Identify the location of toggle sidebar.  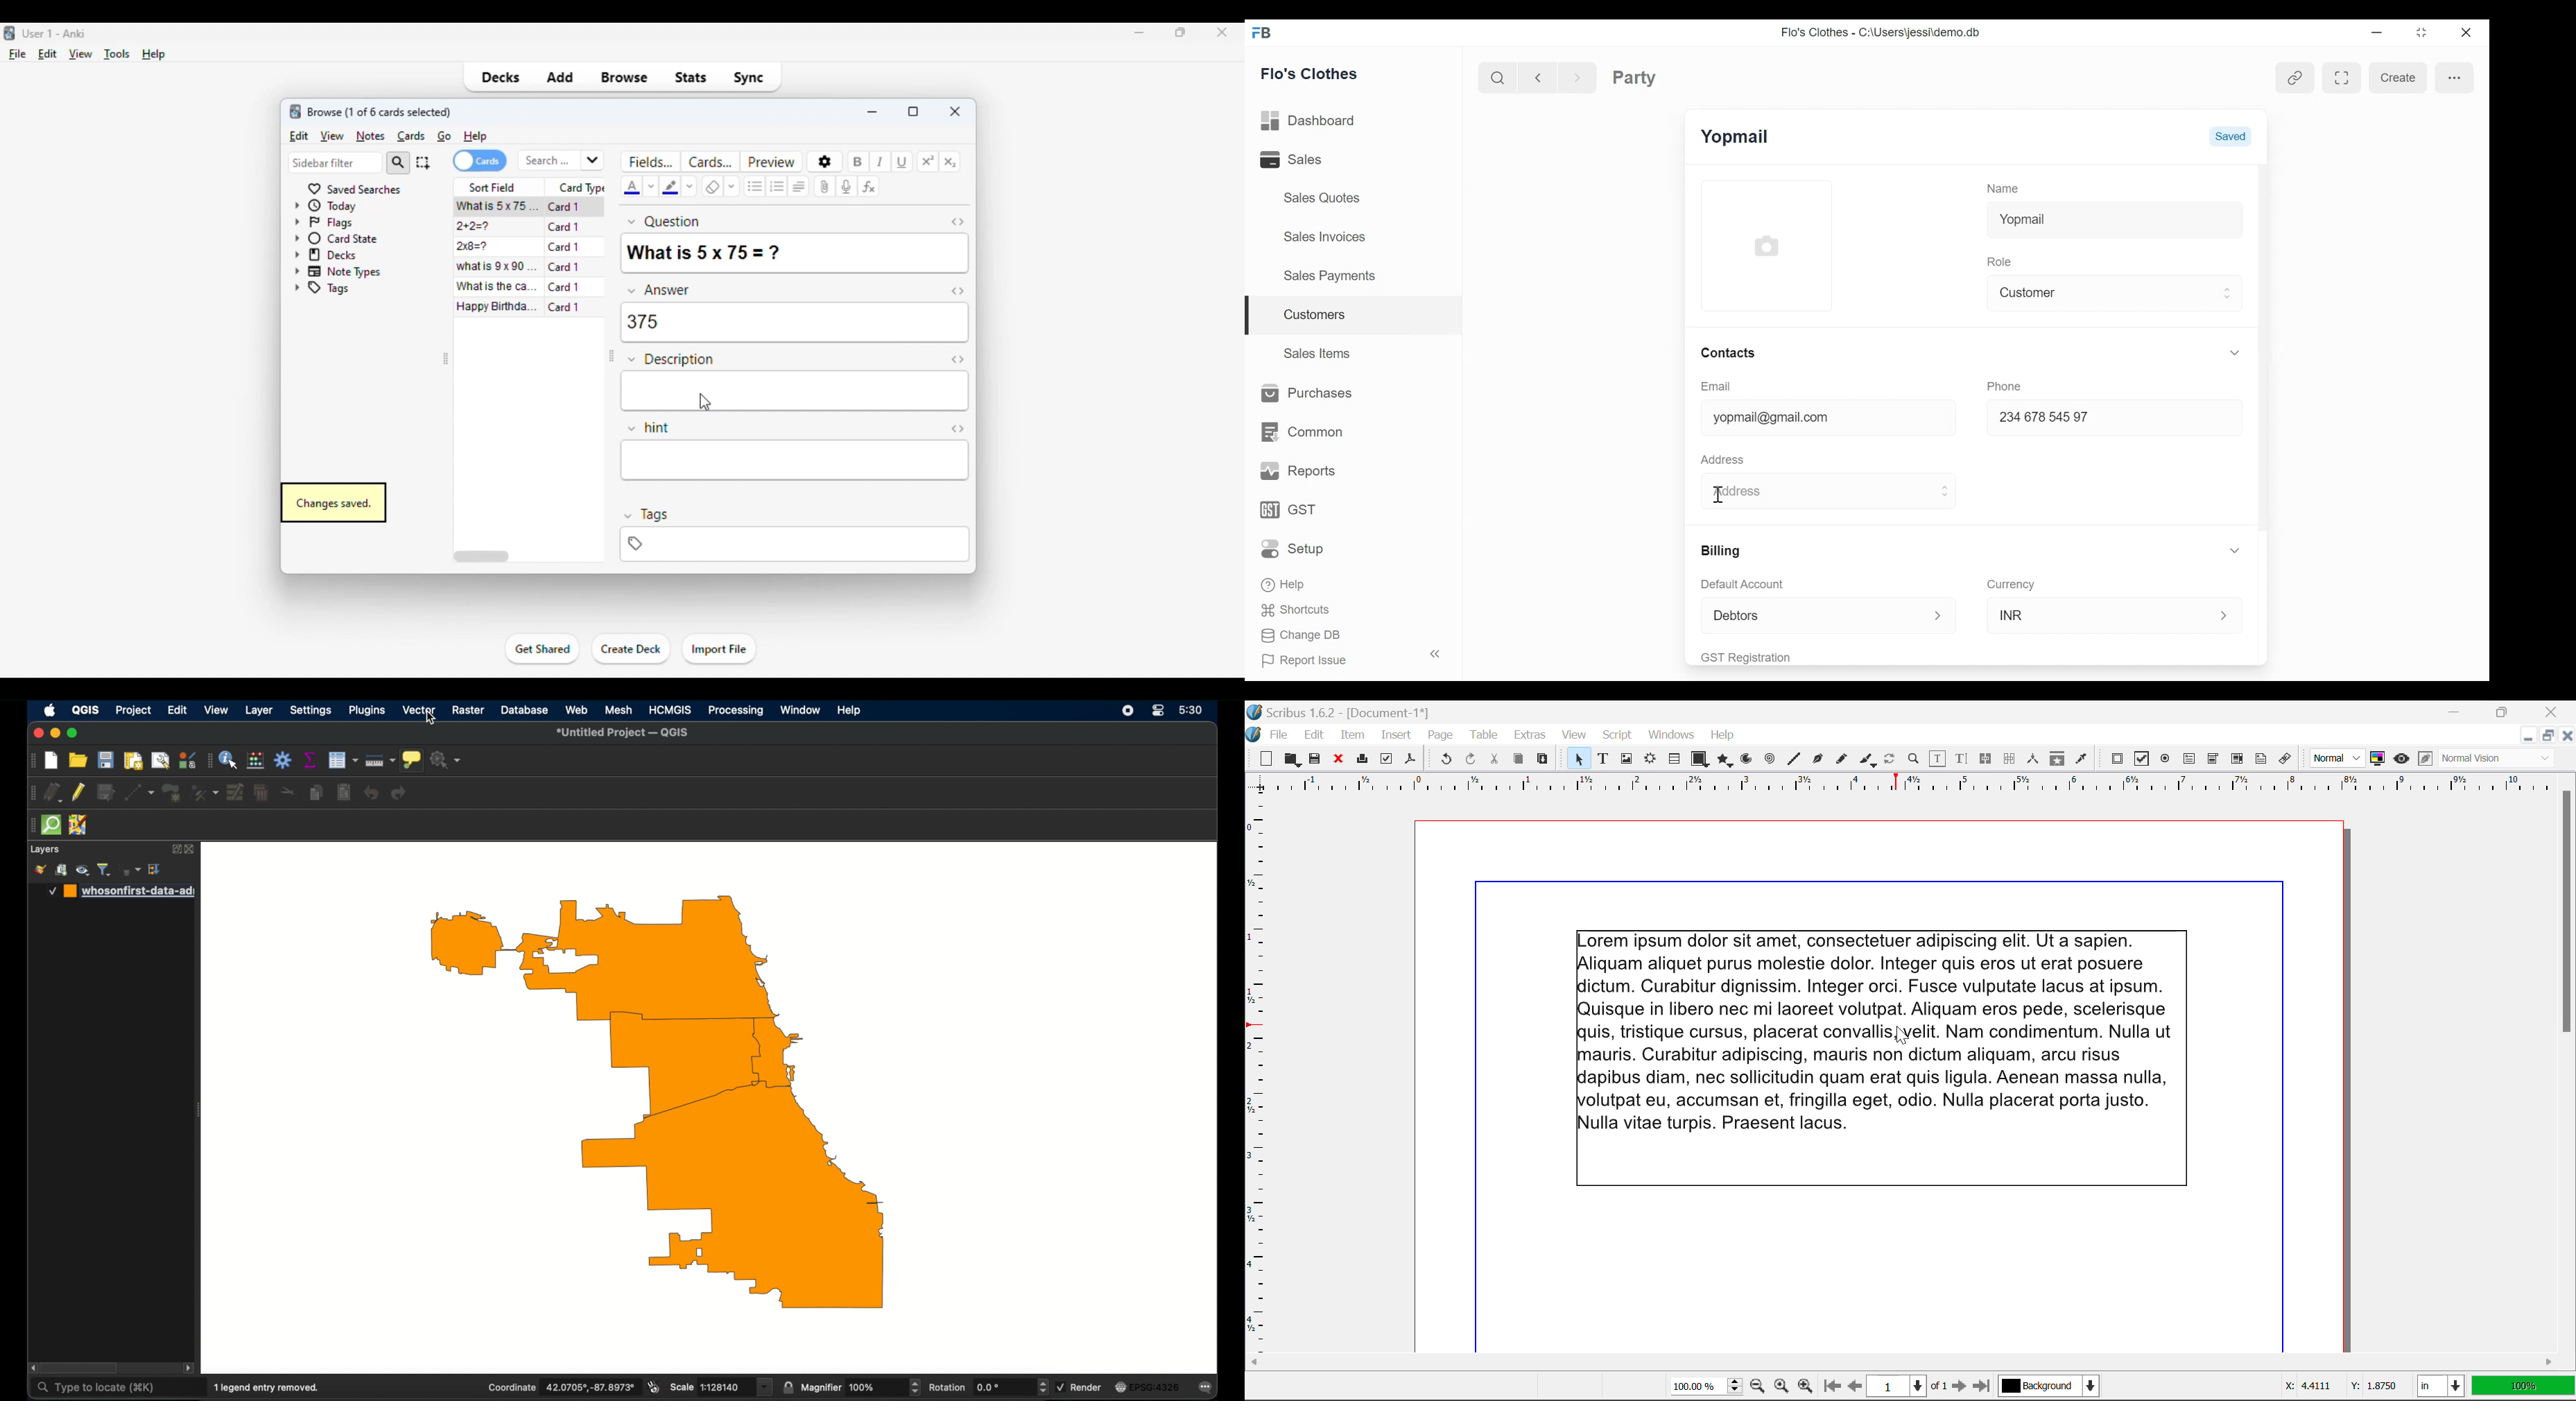
(447, 359).